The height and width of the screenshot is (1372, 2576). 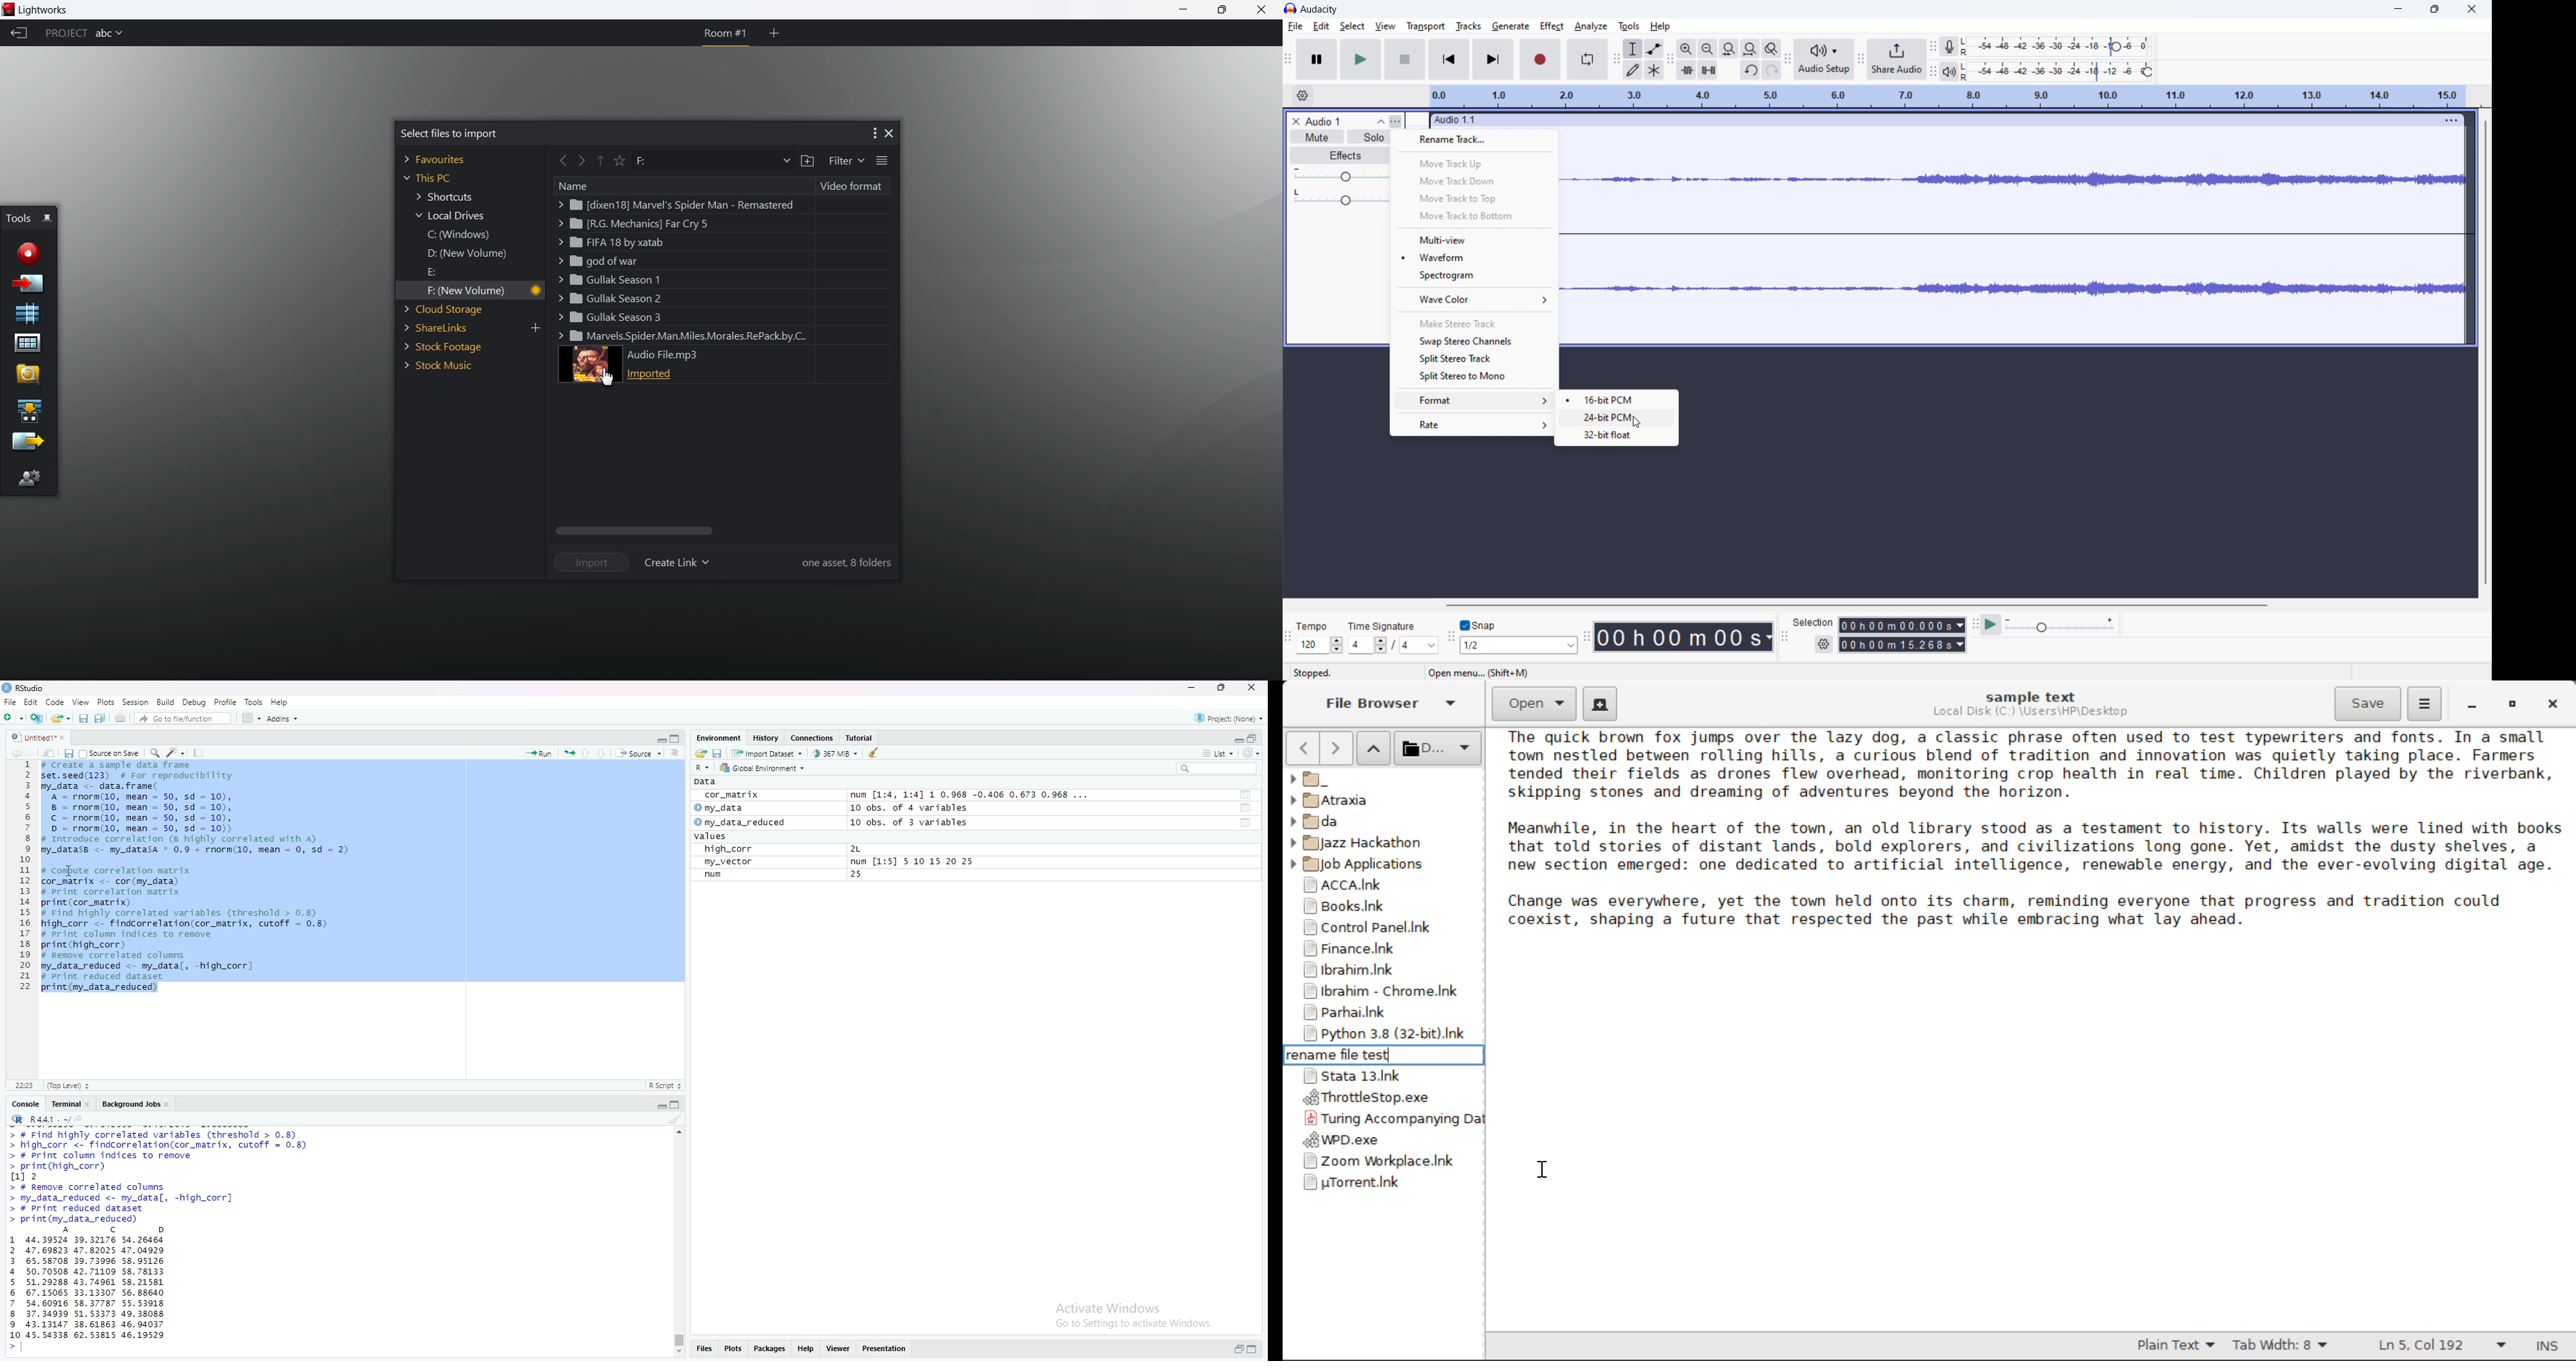 What do you see at coordinates (707, 781) in the screenshot?
I see `Data ` at bounding box center [707, 781].